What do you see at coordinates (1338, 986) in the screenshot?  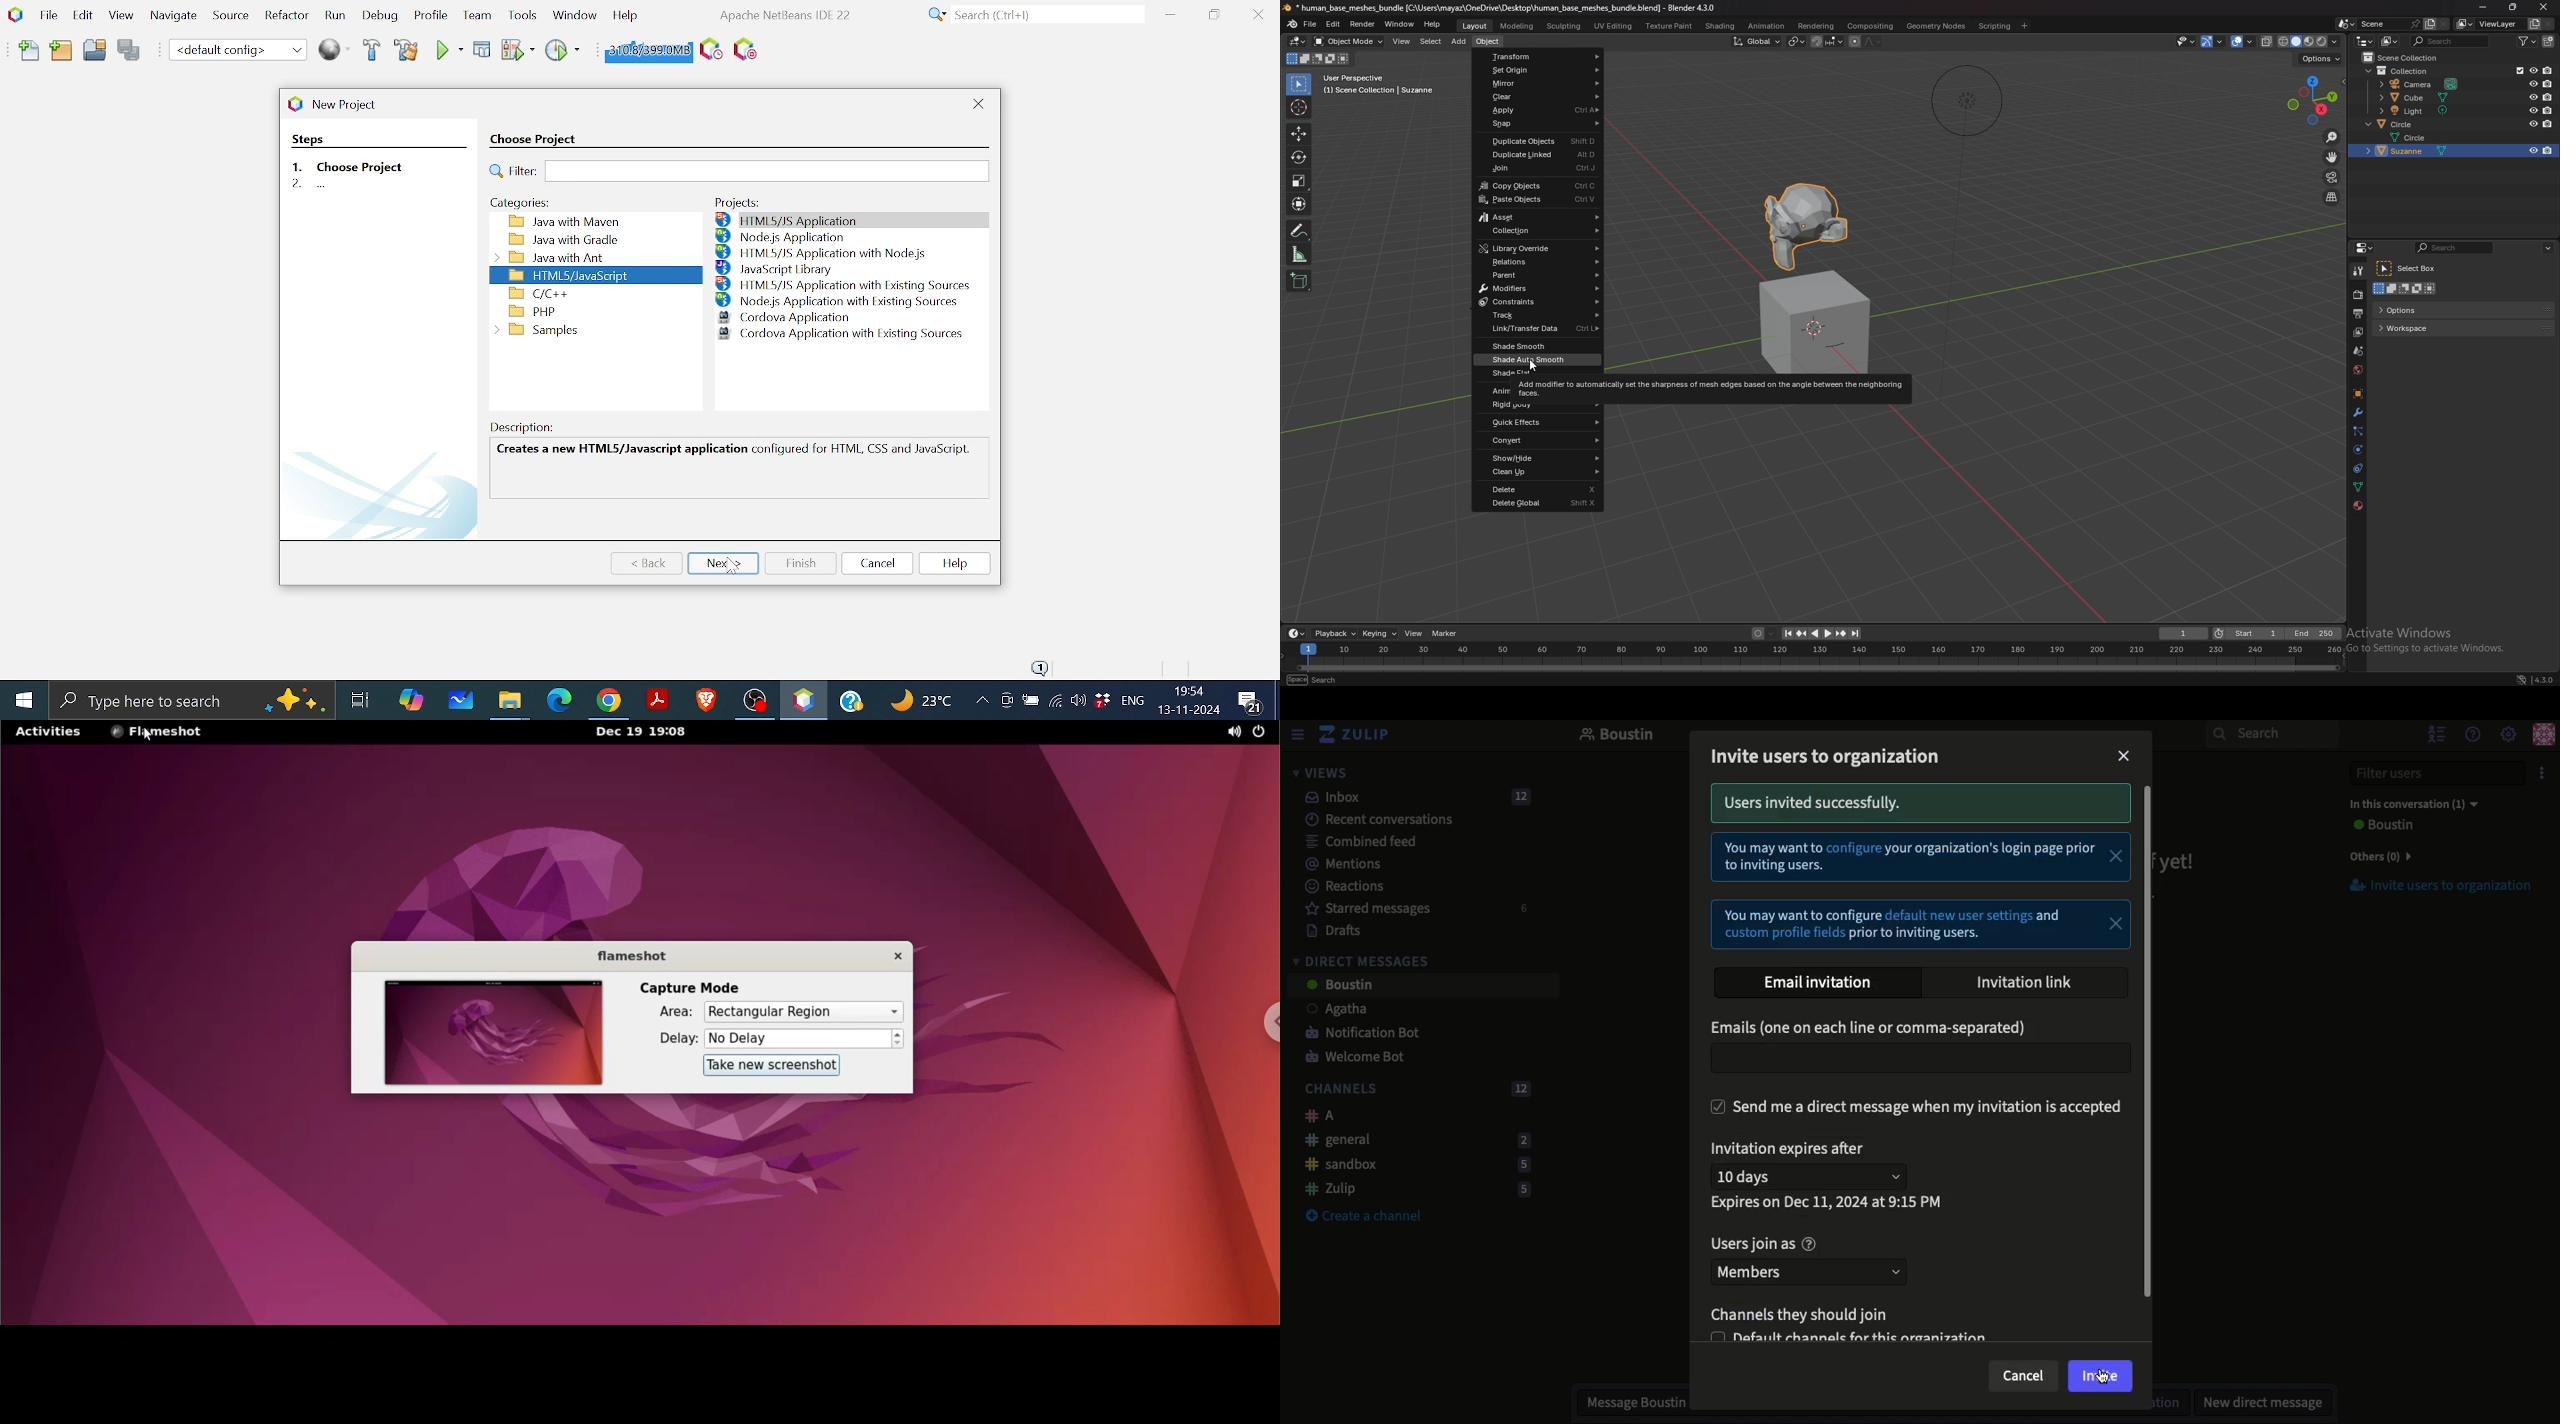 I see `User 2` at bounding box center [1338, 986].